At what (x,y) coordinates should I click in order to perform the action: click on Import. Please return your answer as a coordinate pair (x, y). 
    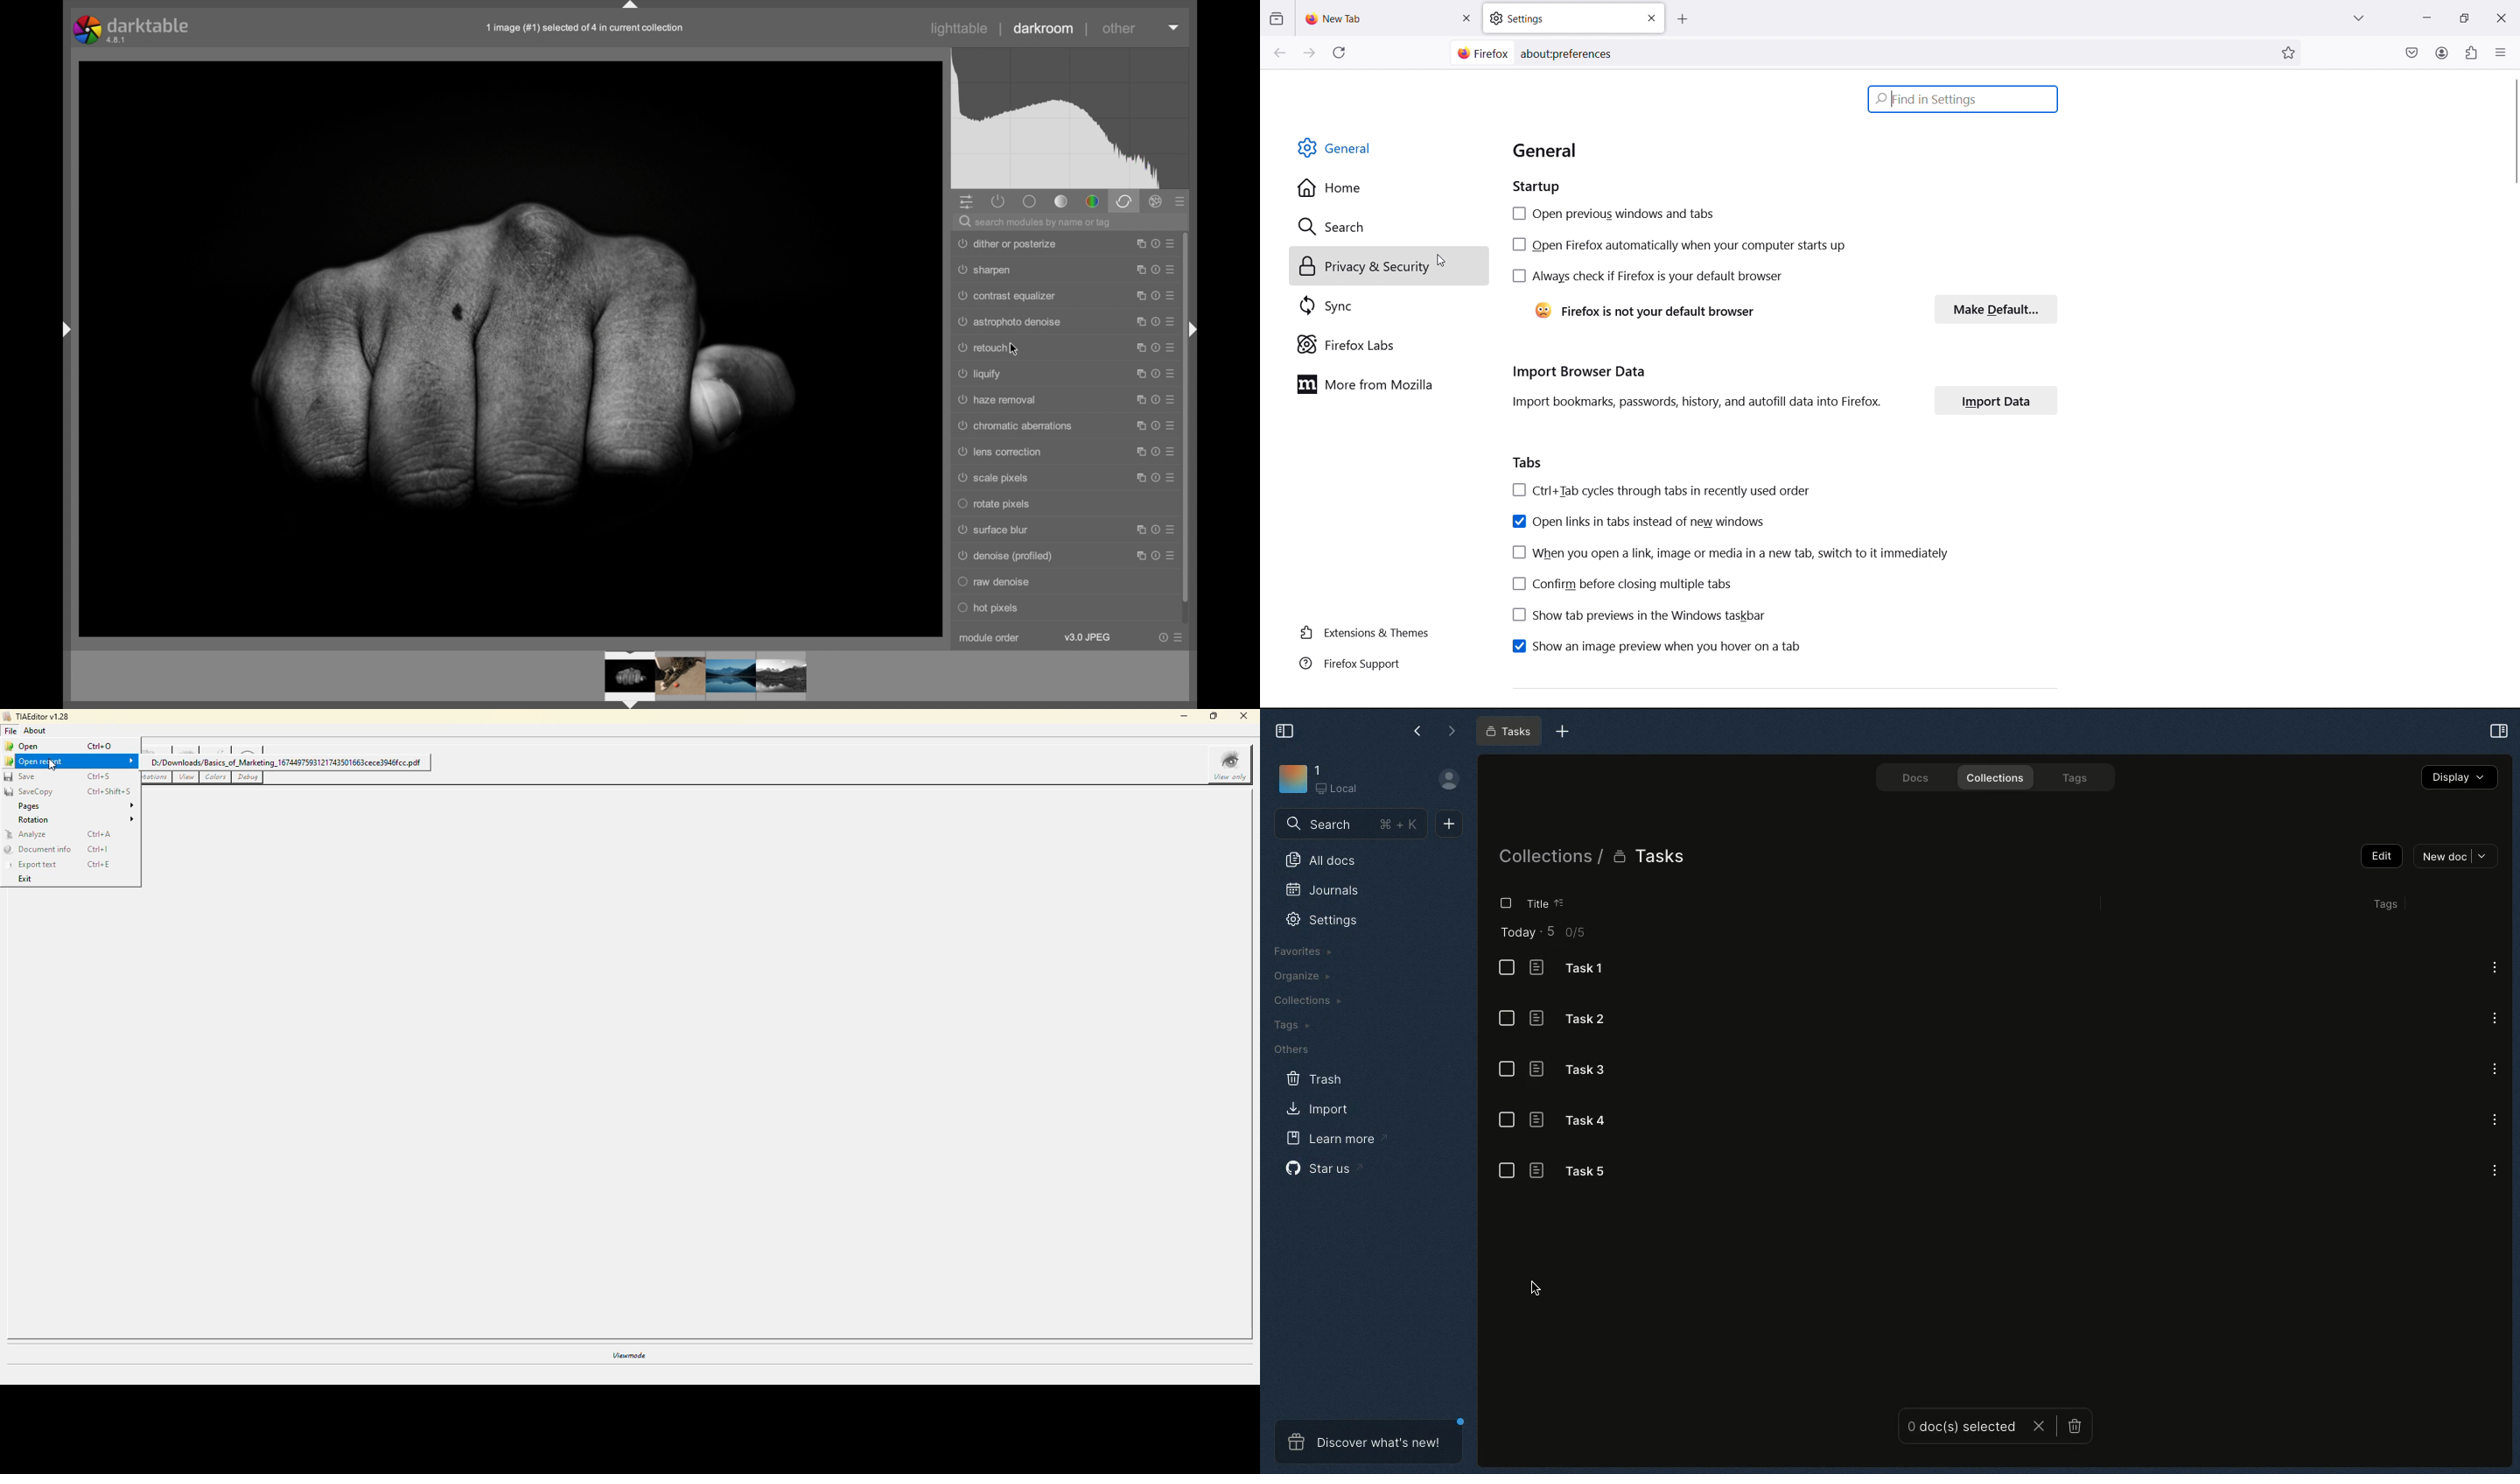
    Looking at the image, I should click on (1320, 1110).